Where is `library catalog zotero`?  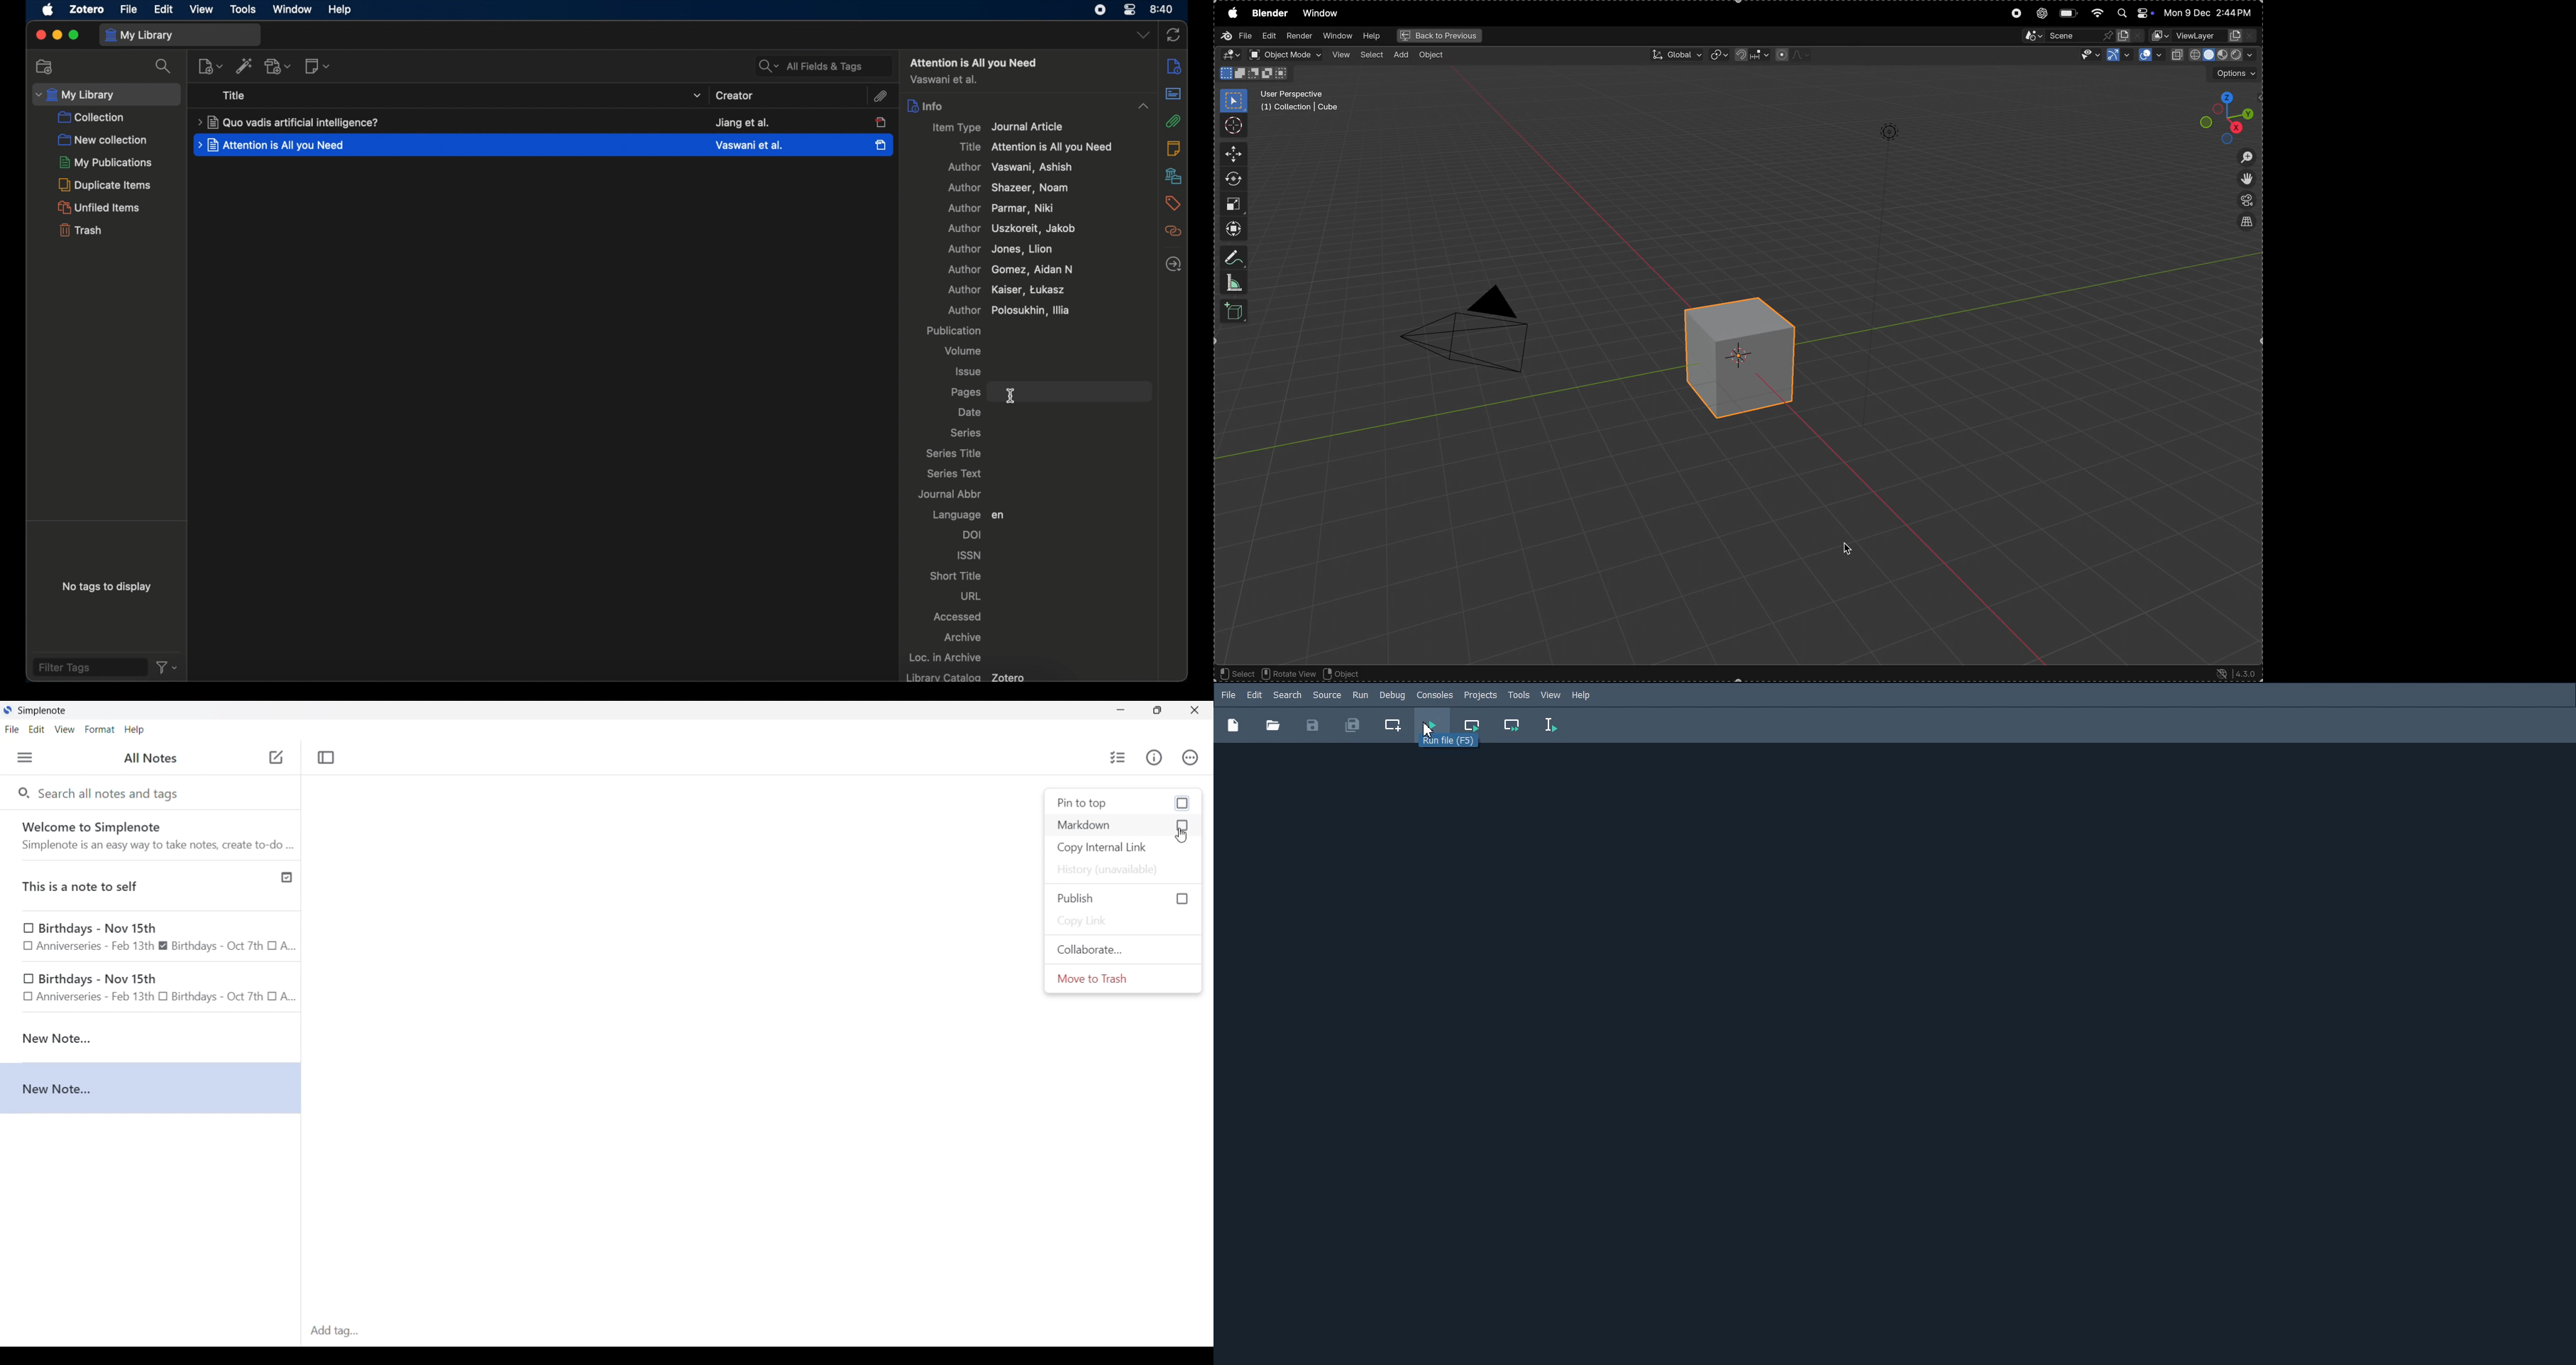 library catalog zotero is located at coordinates (967, 676).